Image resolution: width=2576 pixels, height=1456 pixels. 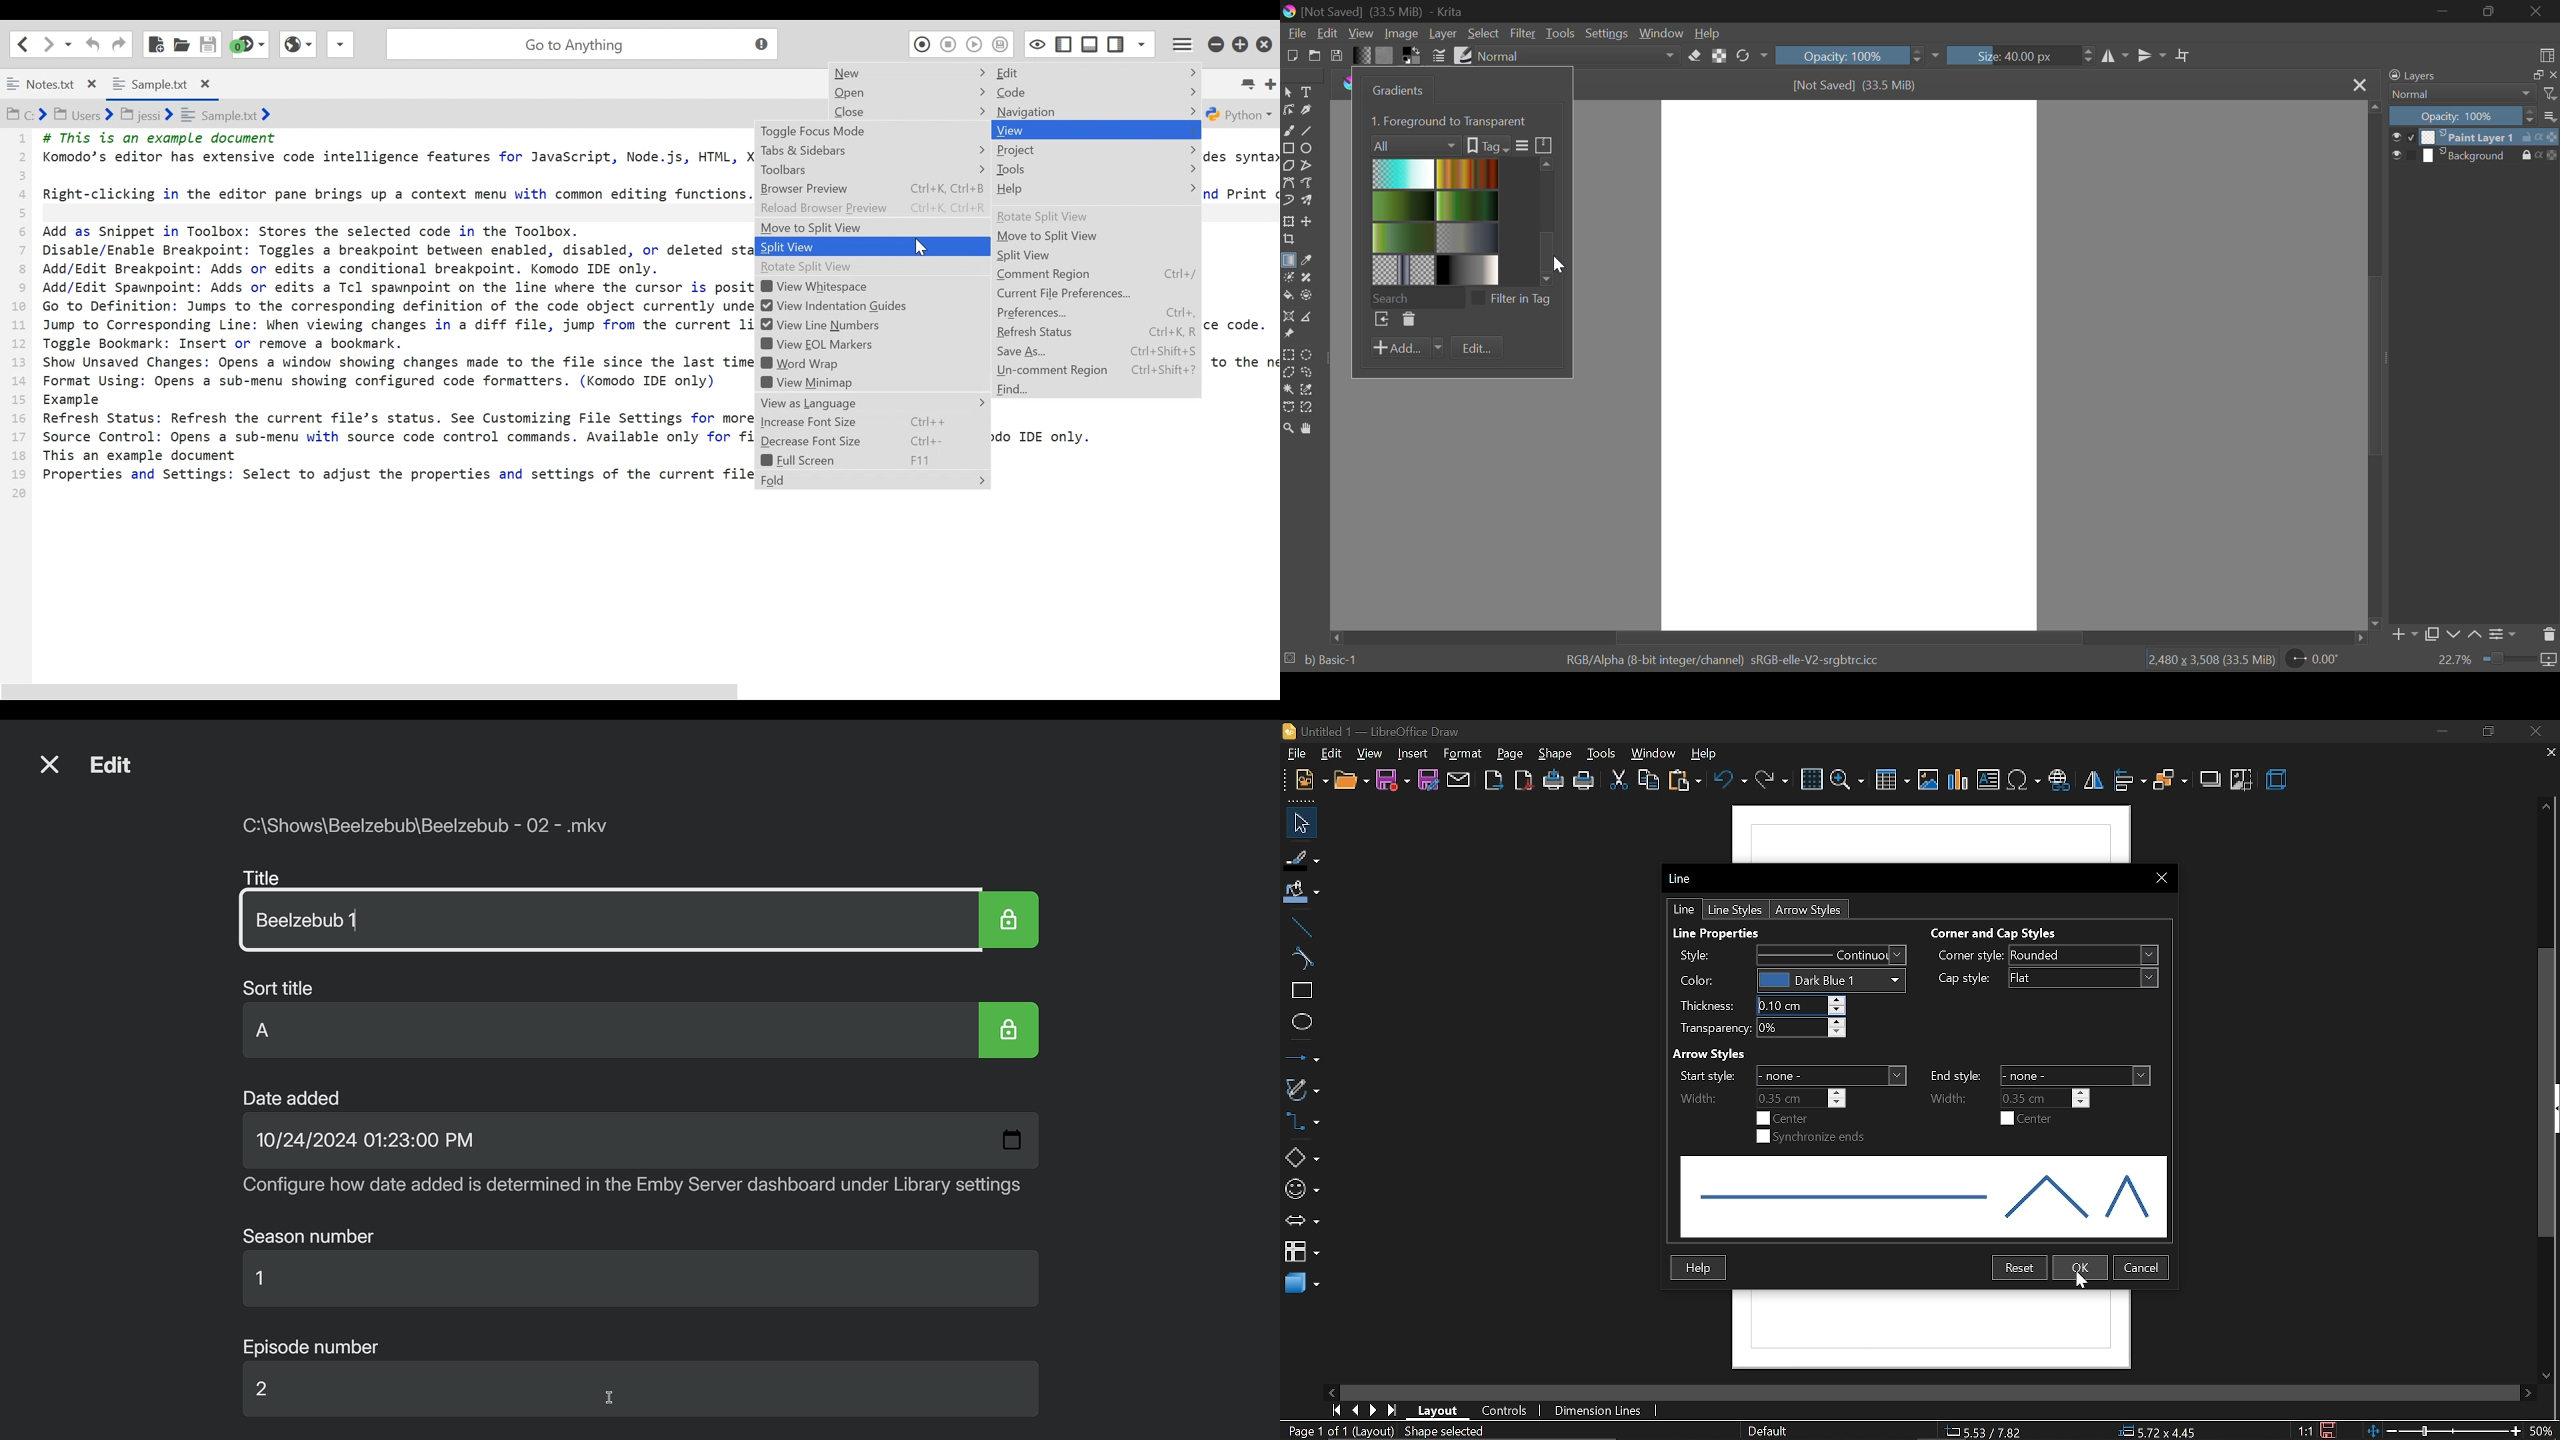 I want to click on Polyline, so click(x=1305, y=164).